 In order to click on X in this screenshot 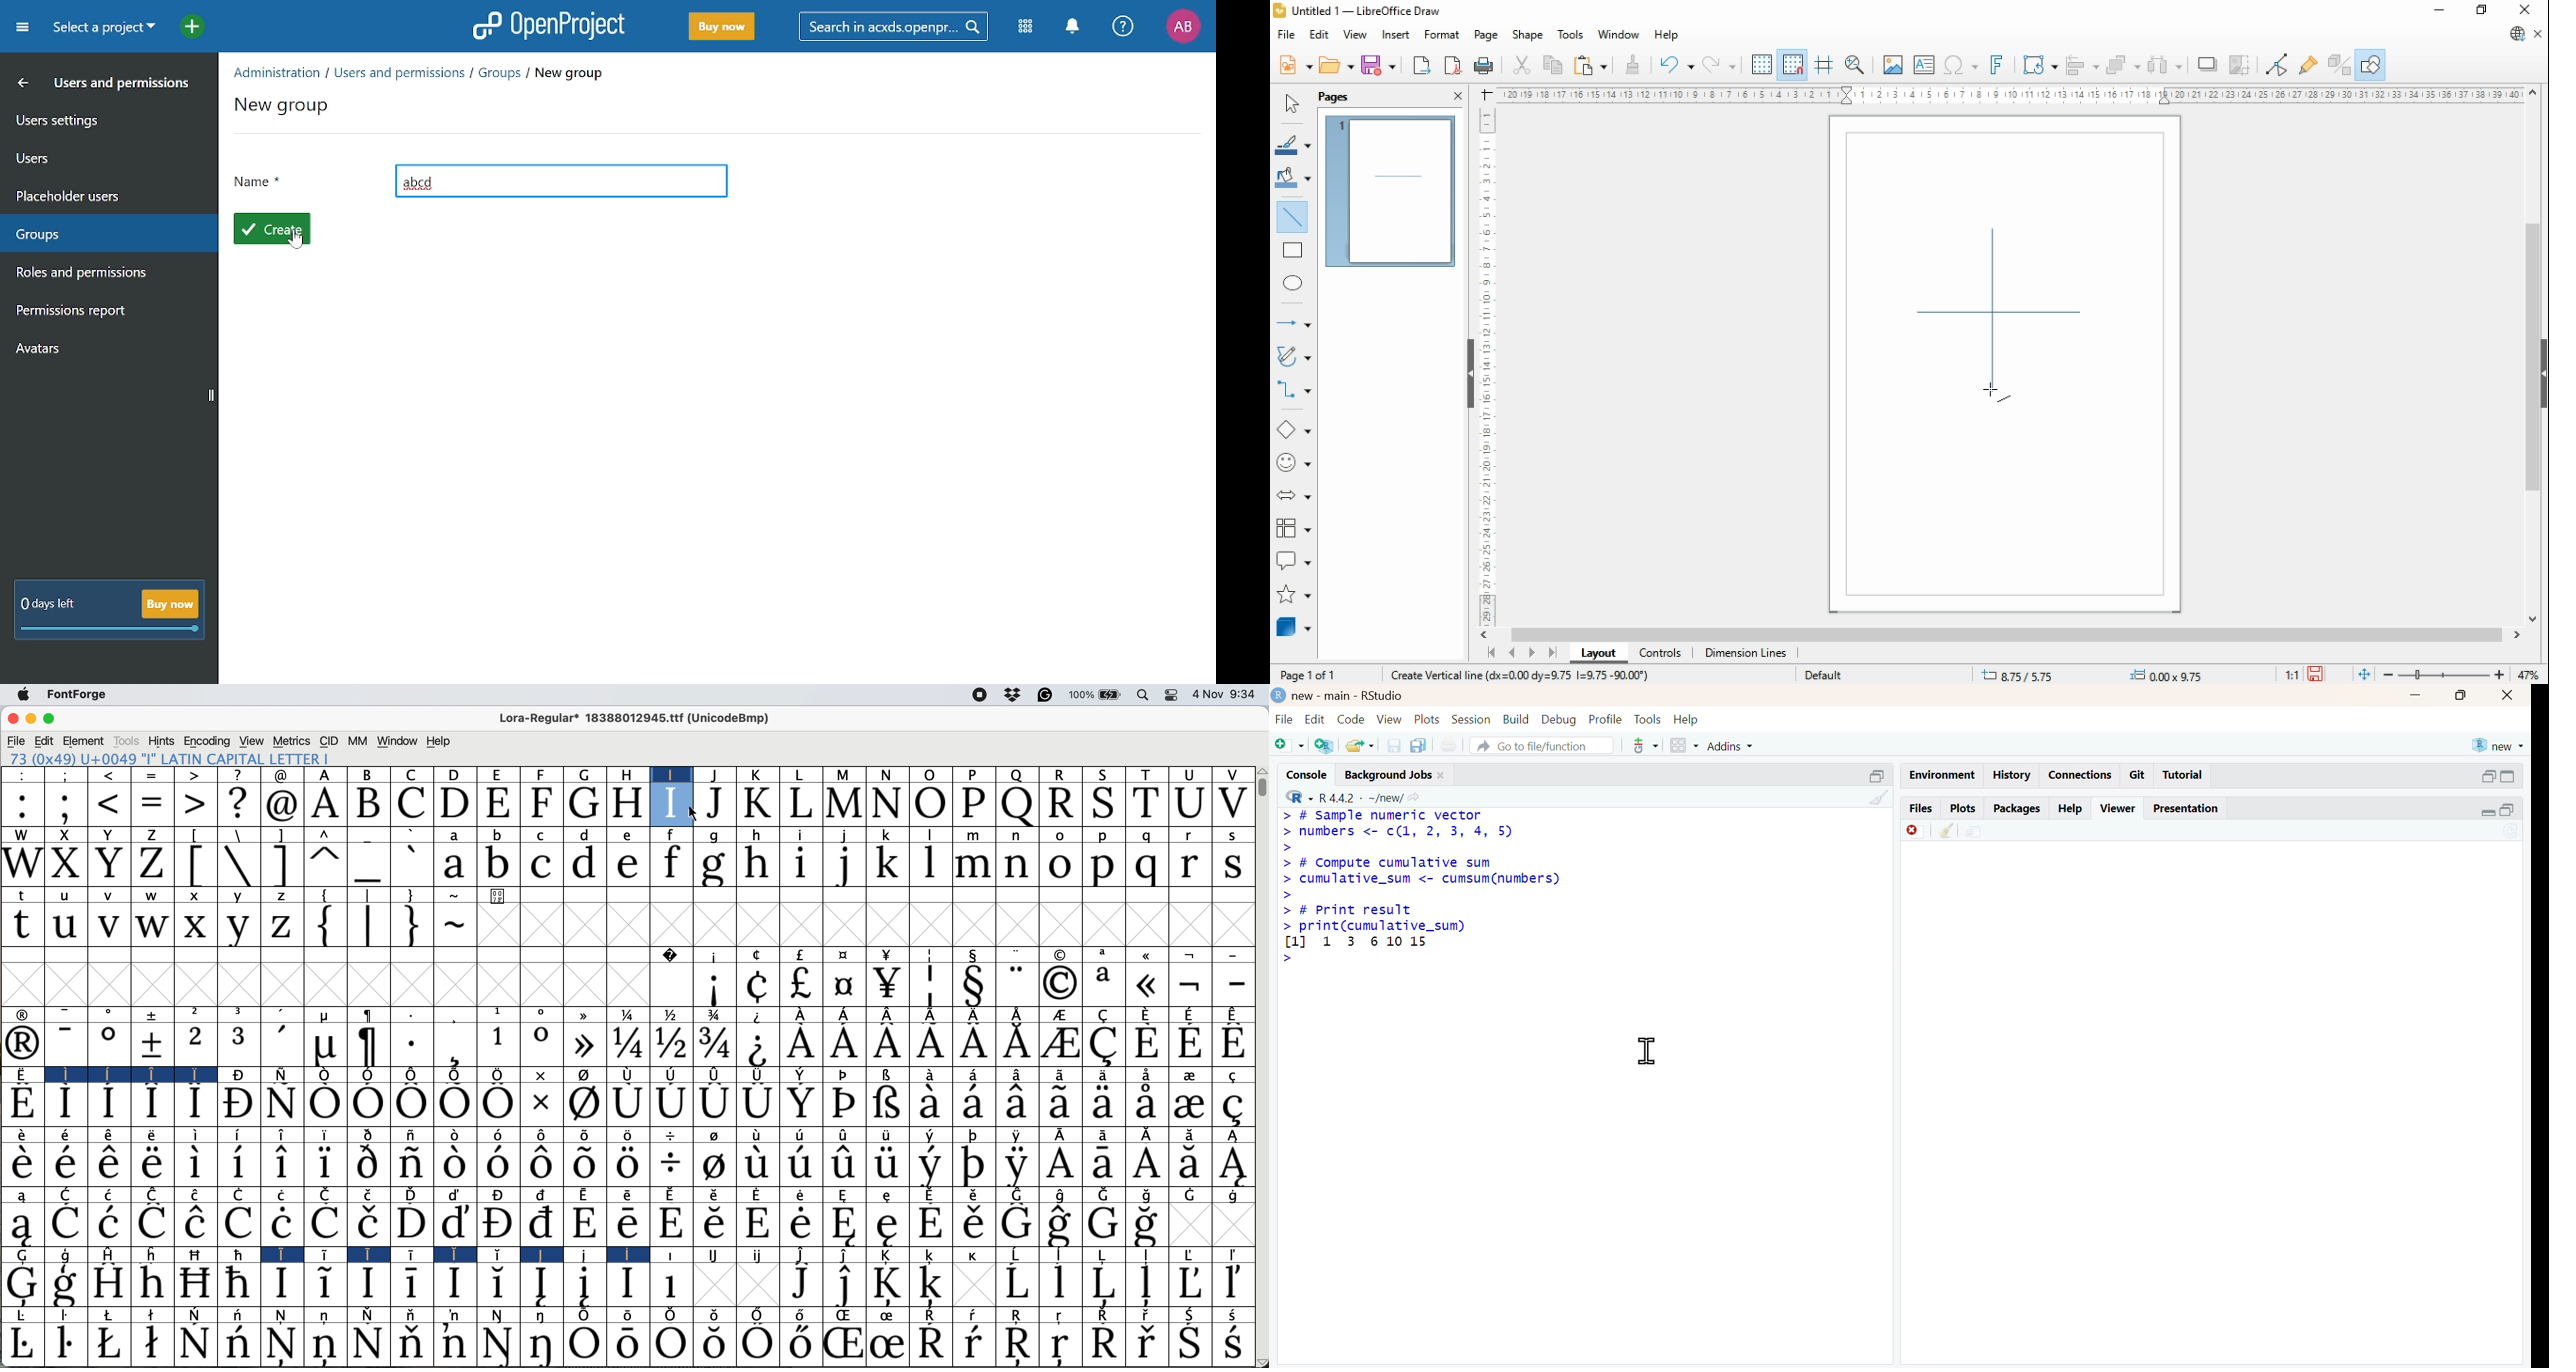, I will do `click(65, 865)`.